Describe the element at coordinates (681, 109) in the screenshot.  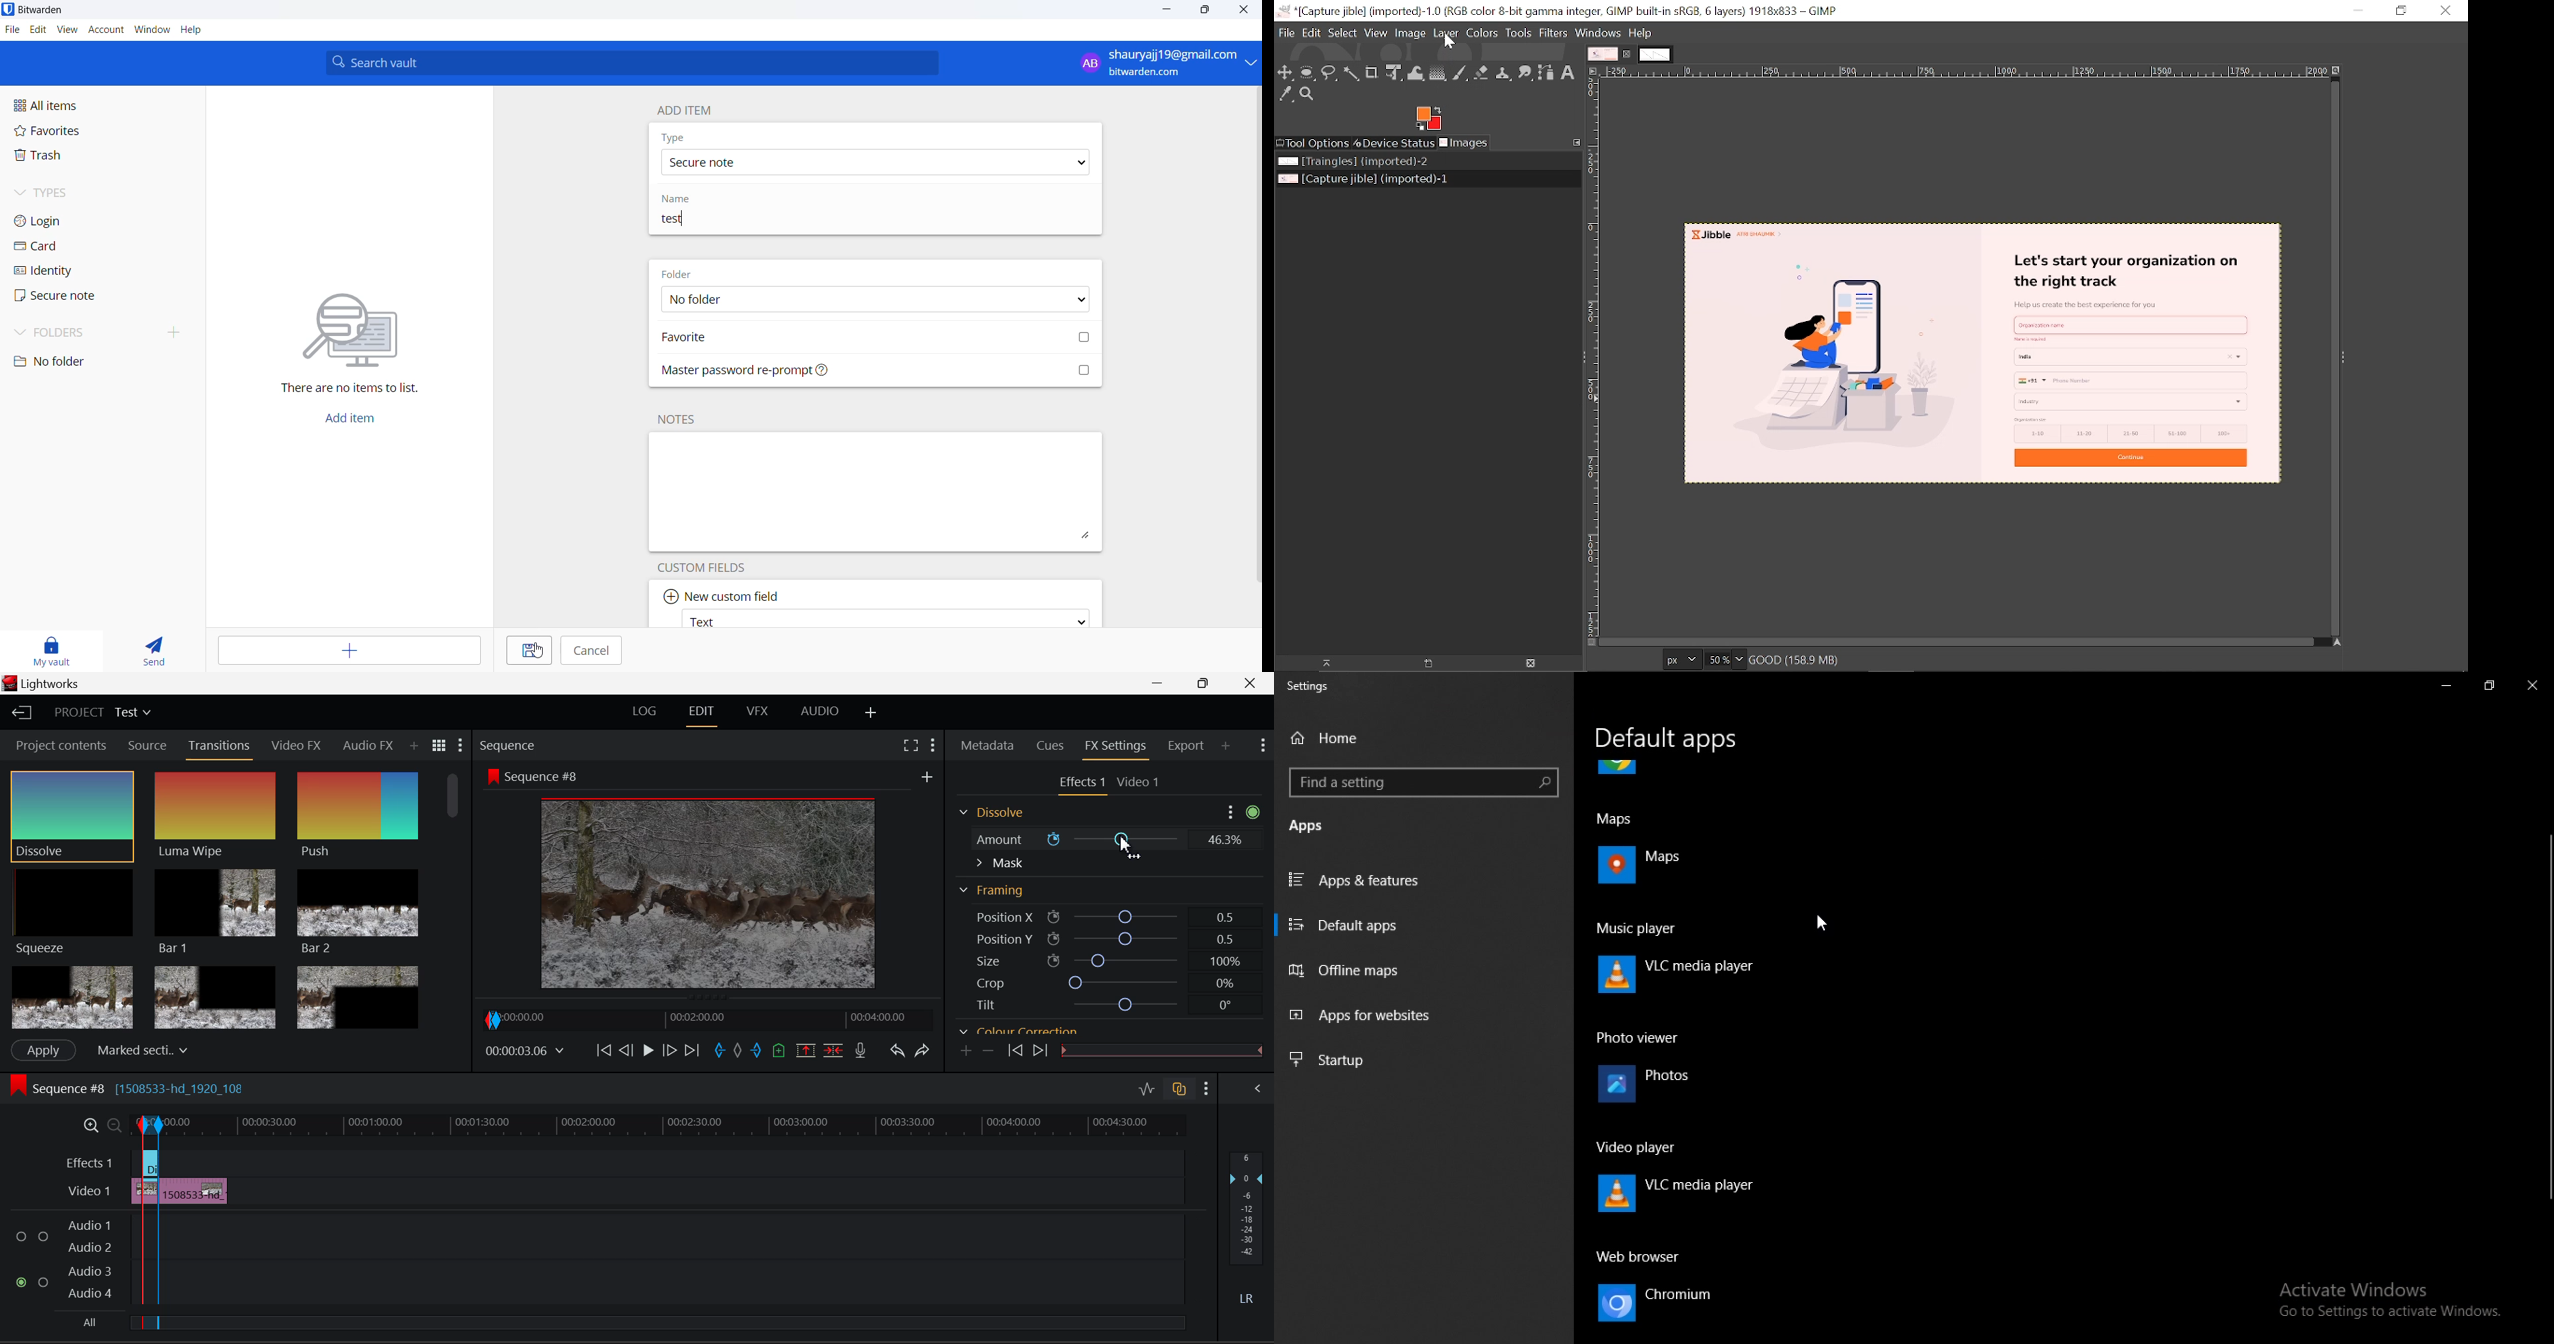
I see `add item` at that location.